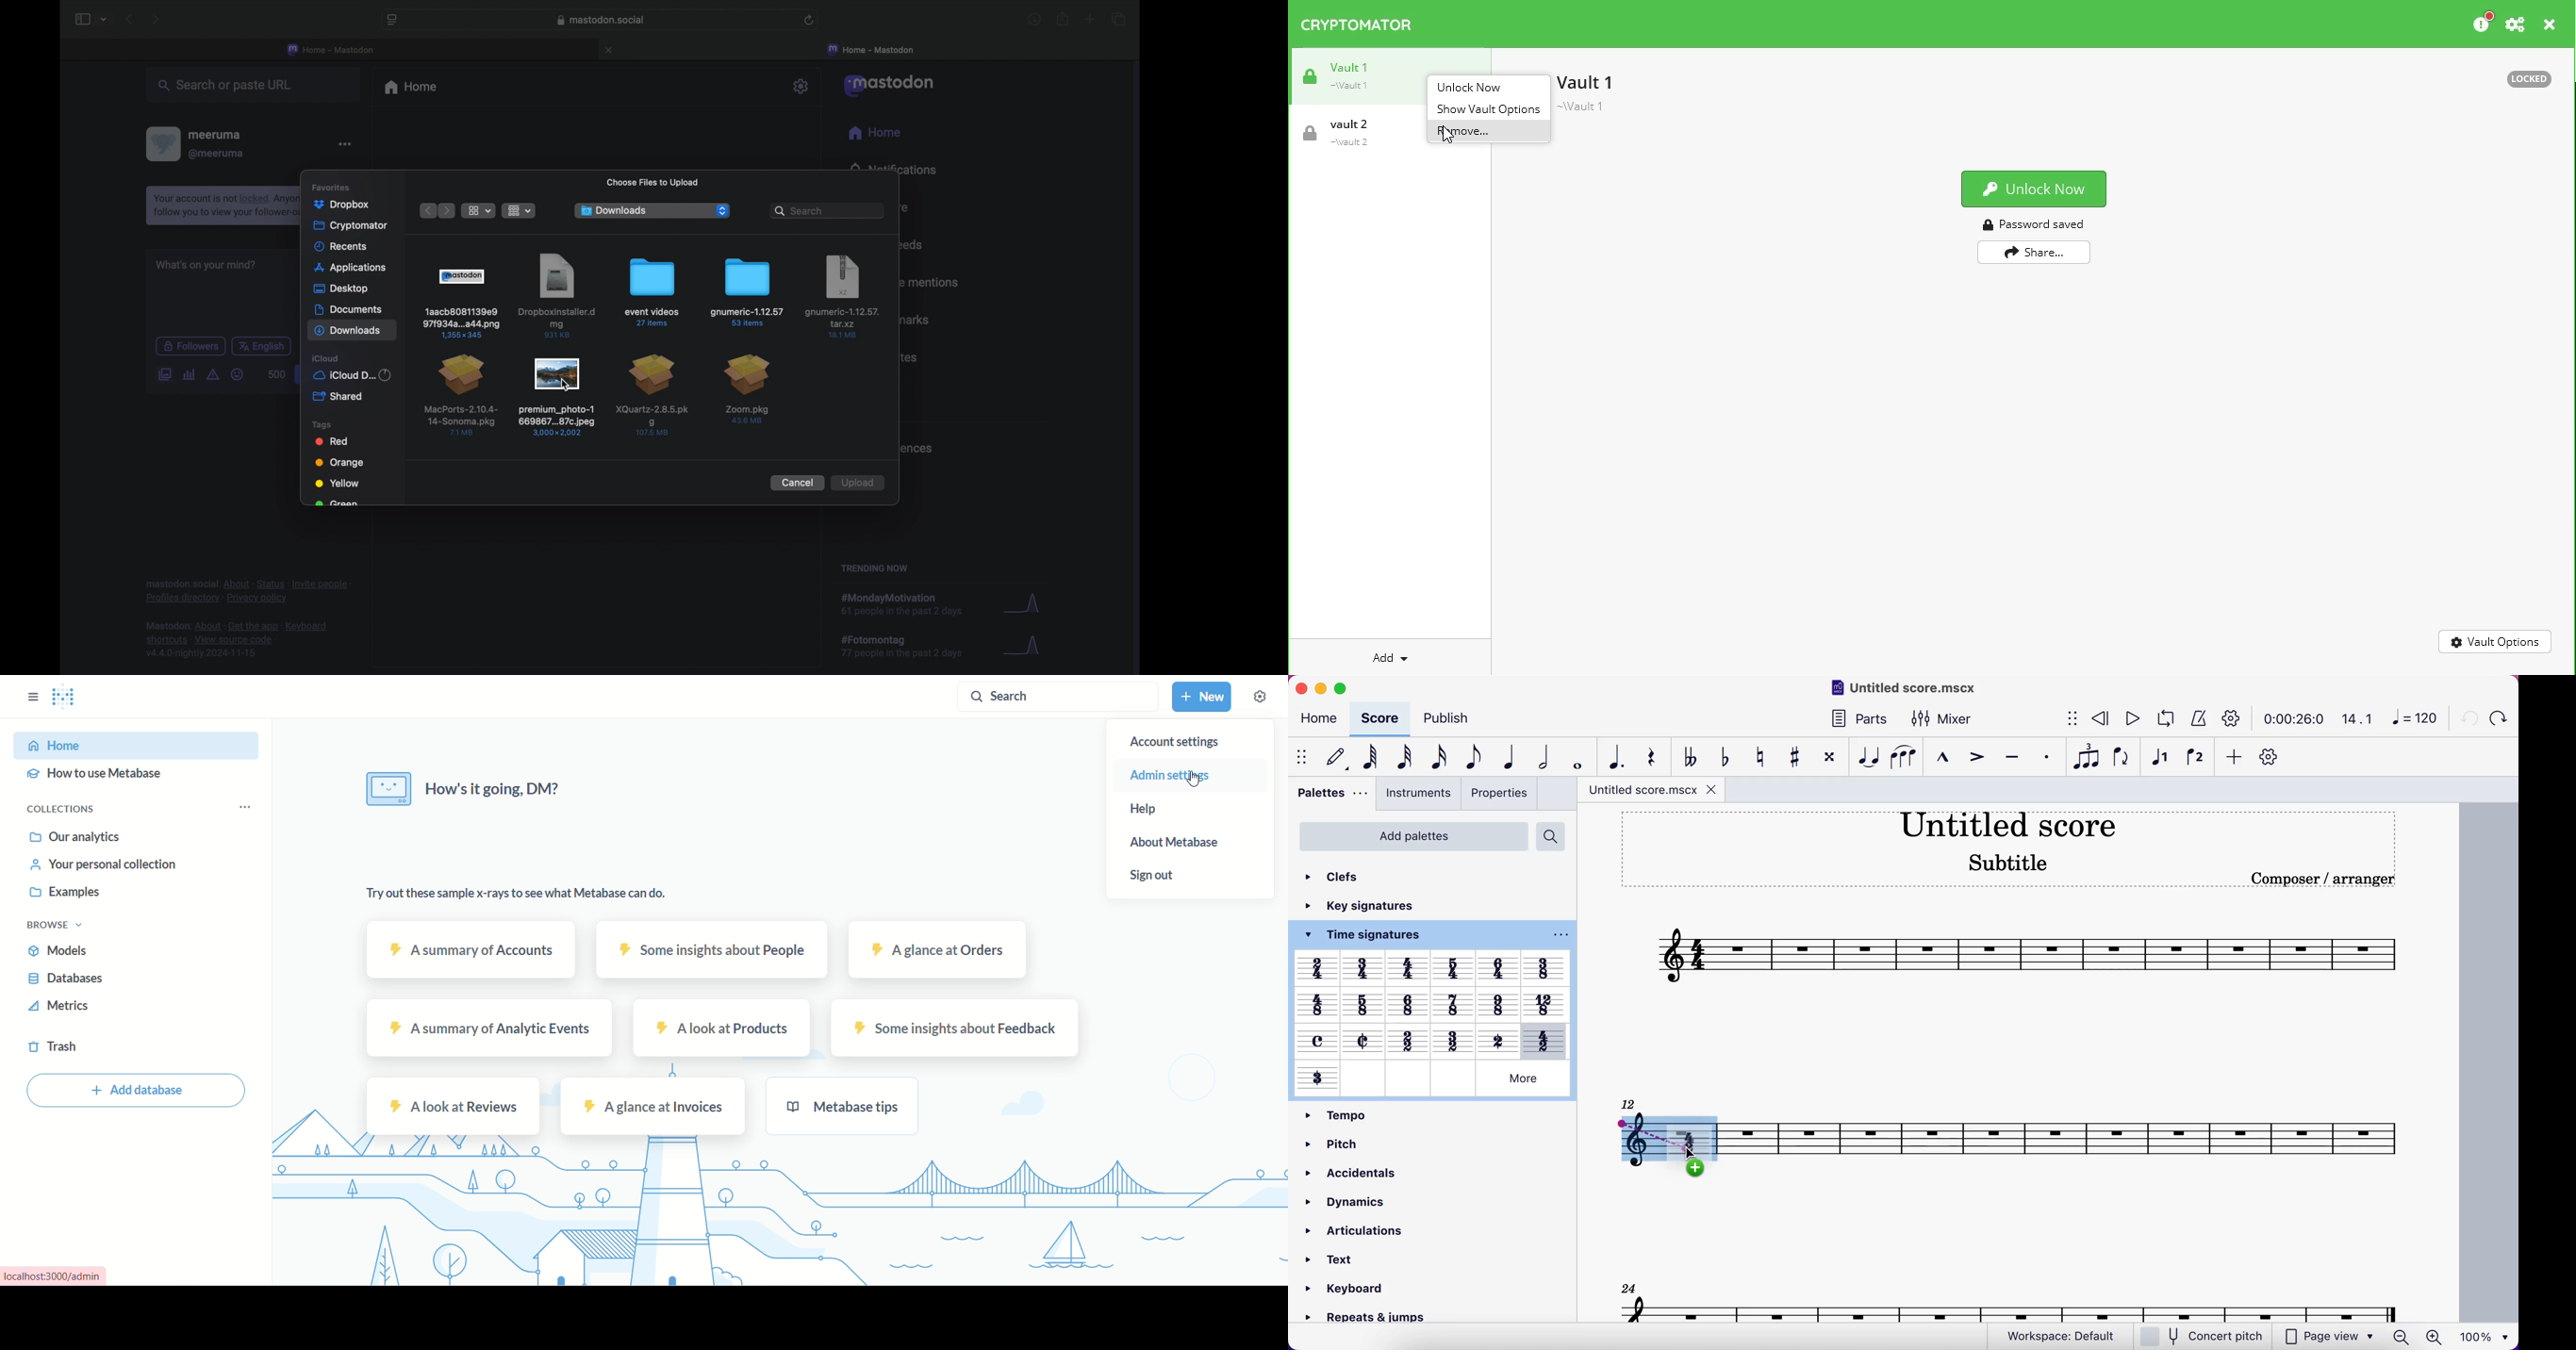  I want to click on tuples, so click(2083, 757).